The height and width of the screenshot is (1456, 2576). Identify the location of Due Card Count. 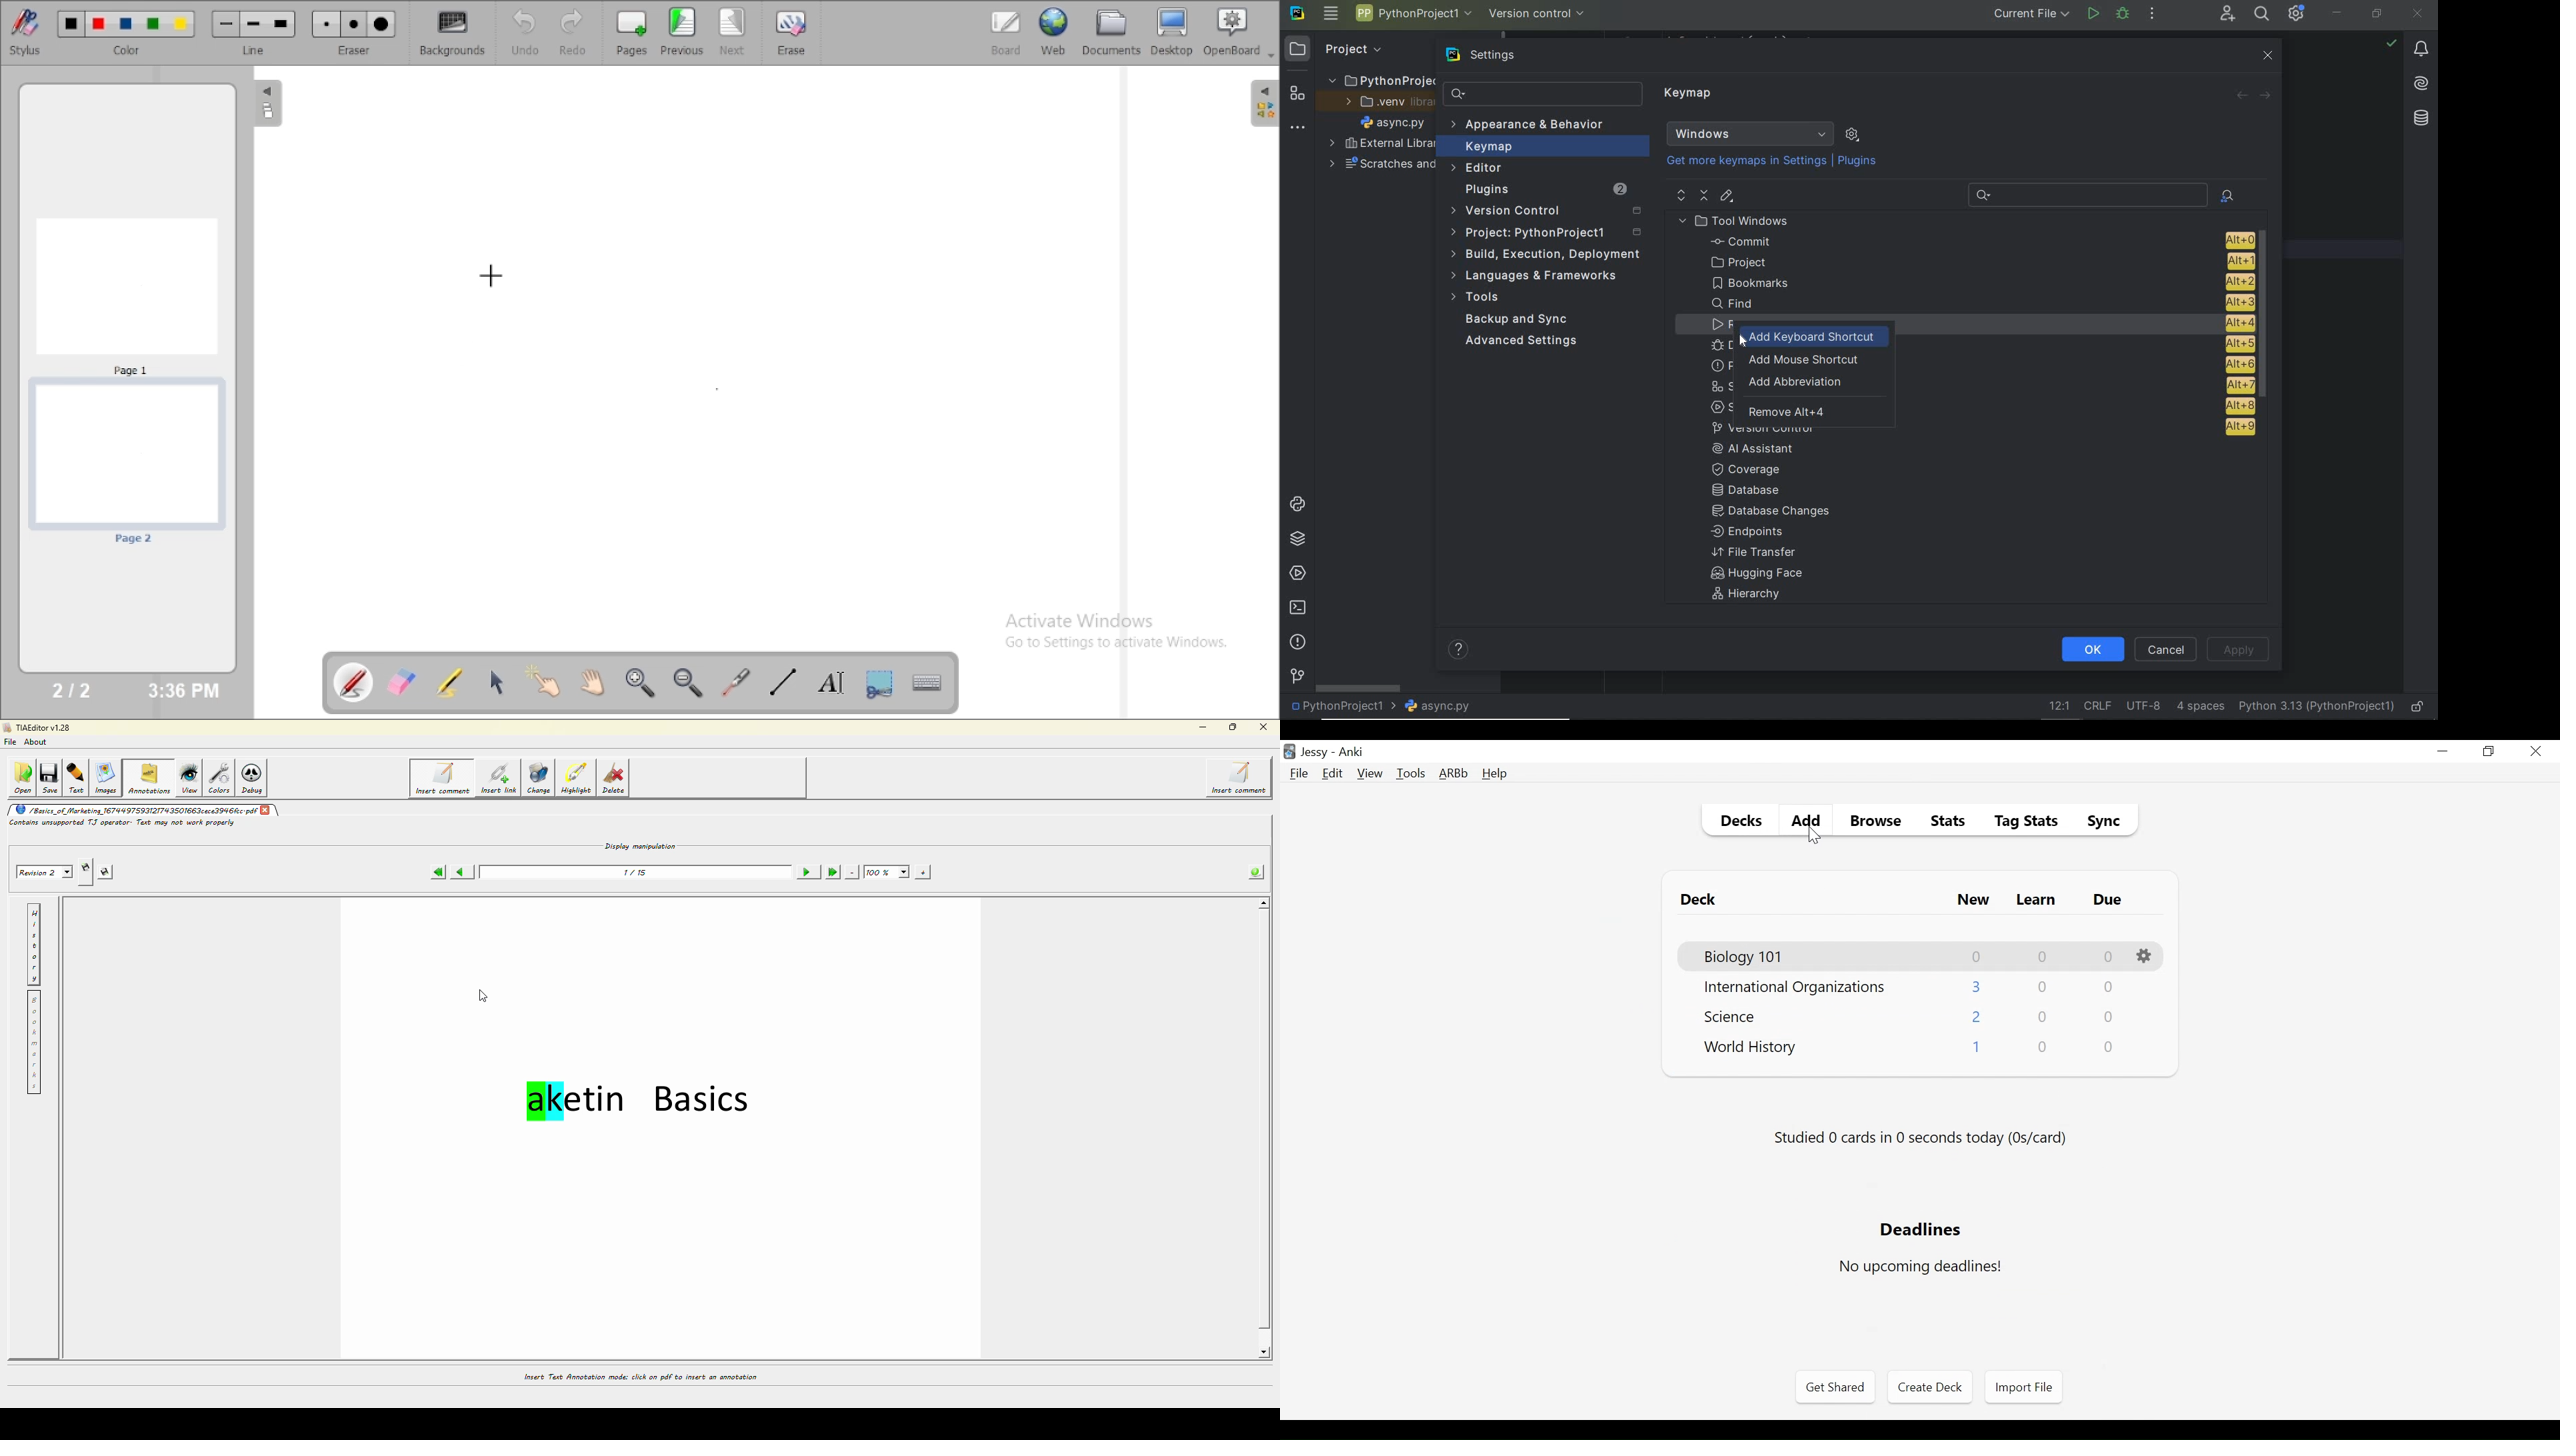
(2109, 957).